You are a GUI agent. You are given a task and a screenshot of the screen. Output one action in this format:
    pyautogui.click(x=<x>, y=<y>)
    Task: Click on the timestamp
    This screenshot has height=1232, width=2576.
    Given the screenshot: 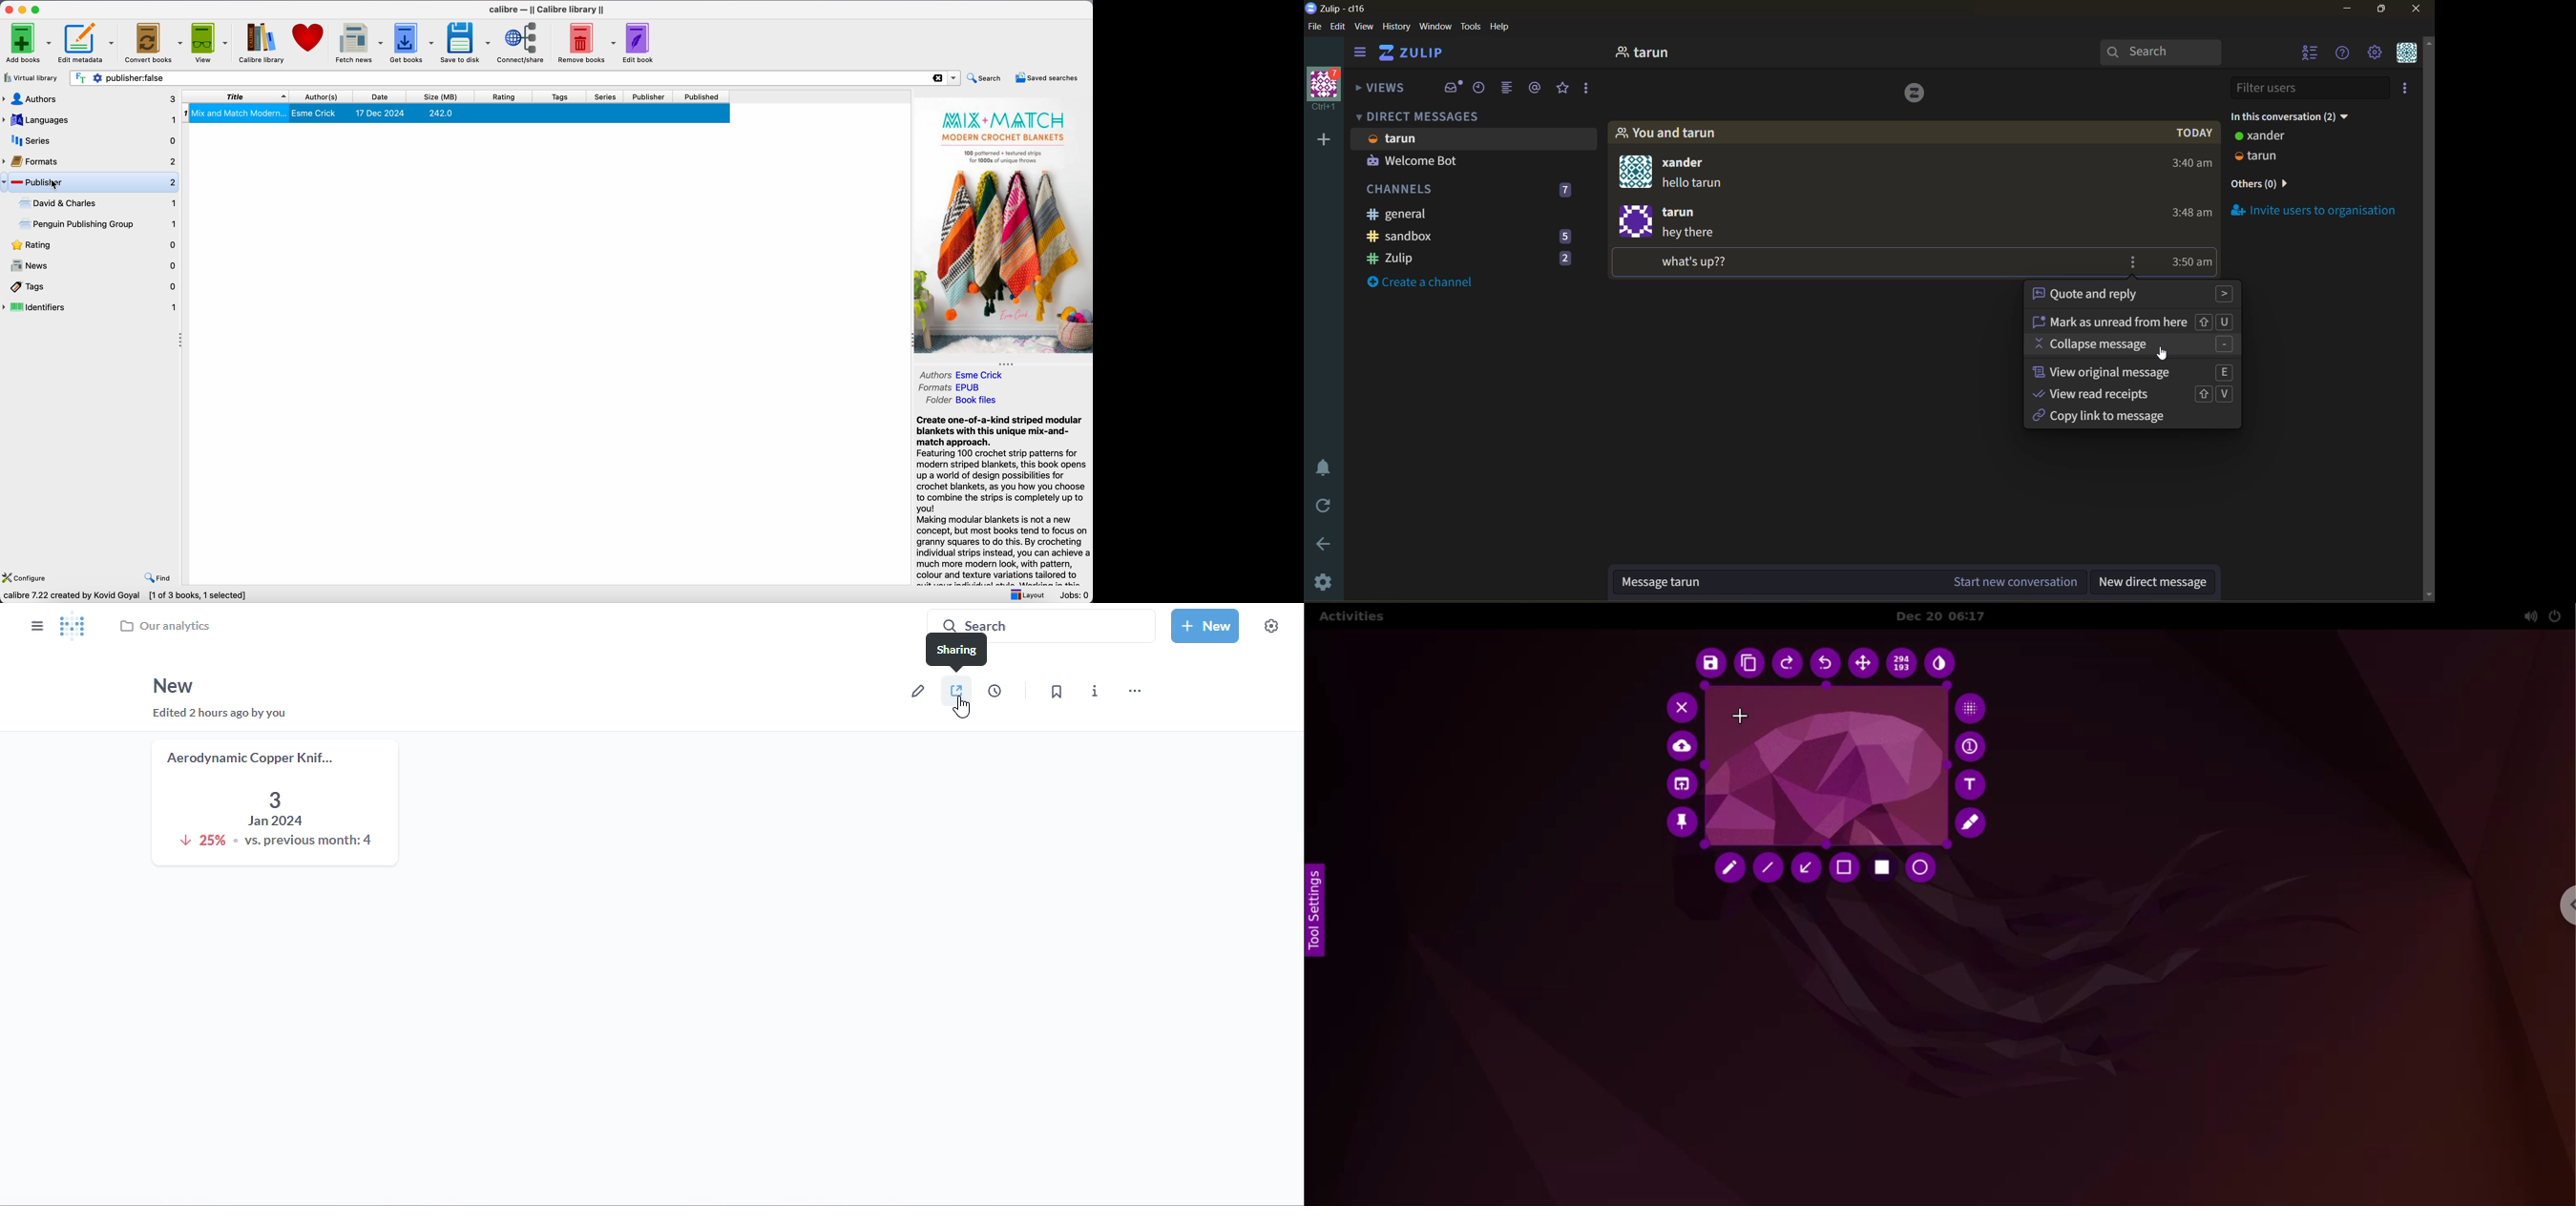 What is the action you would take?
    pyautogui.click(x=2184, y=192)
    